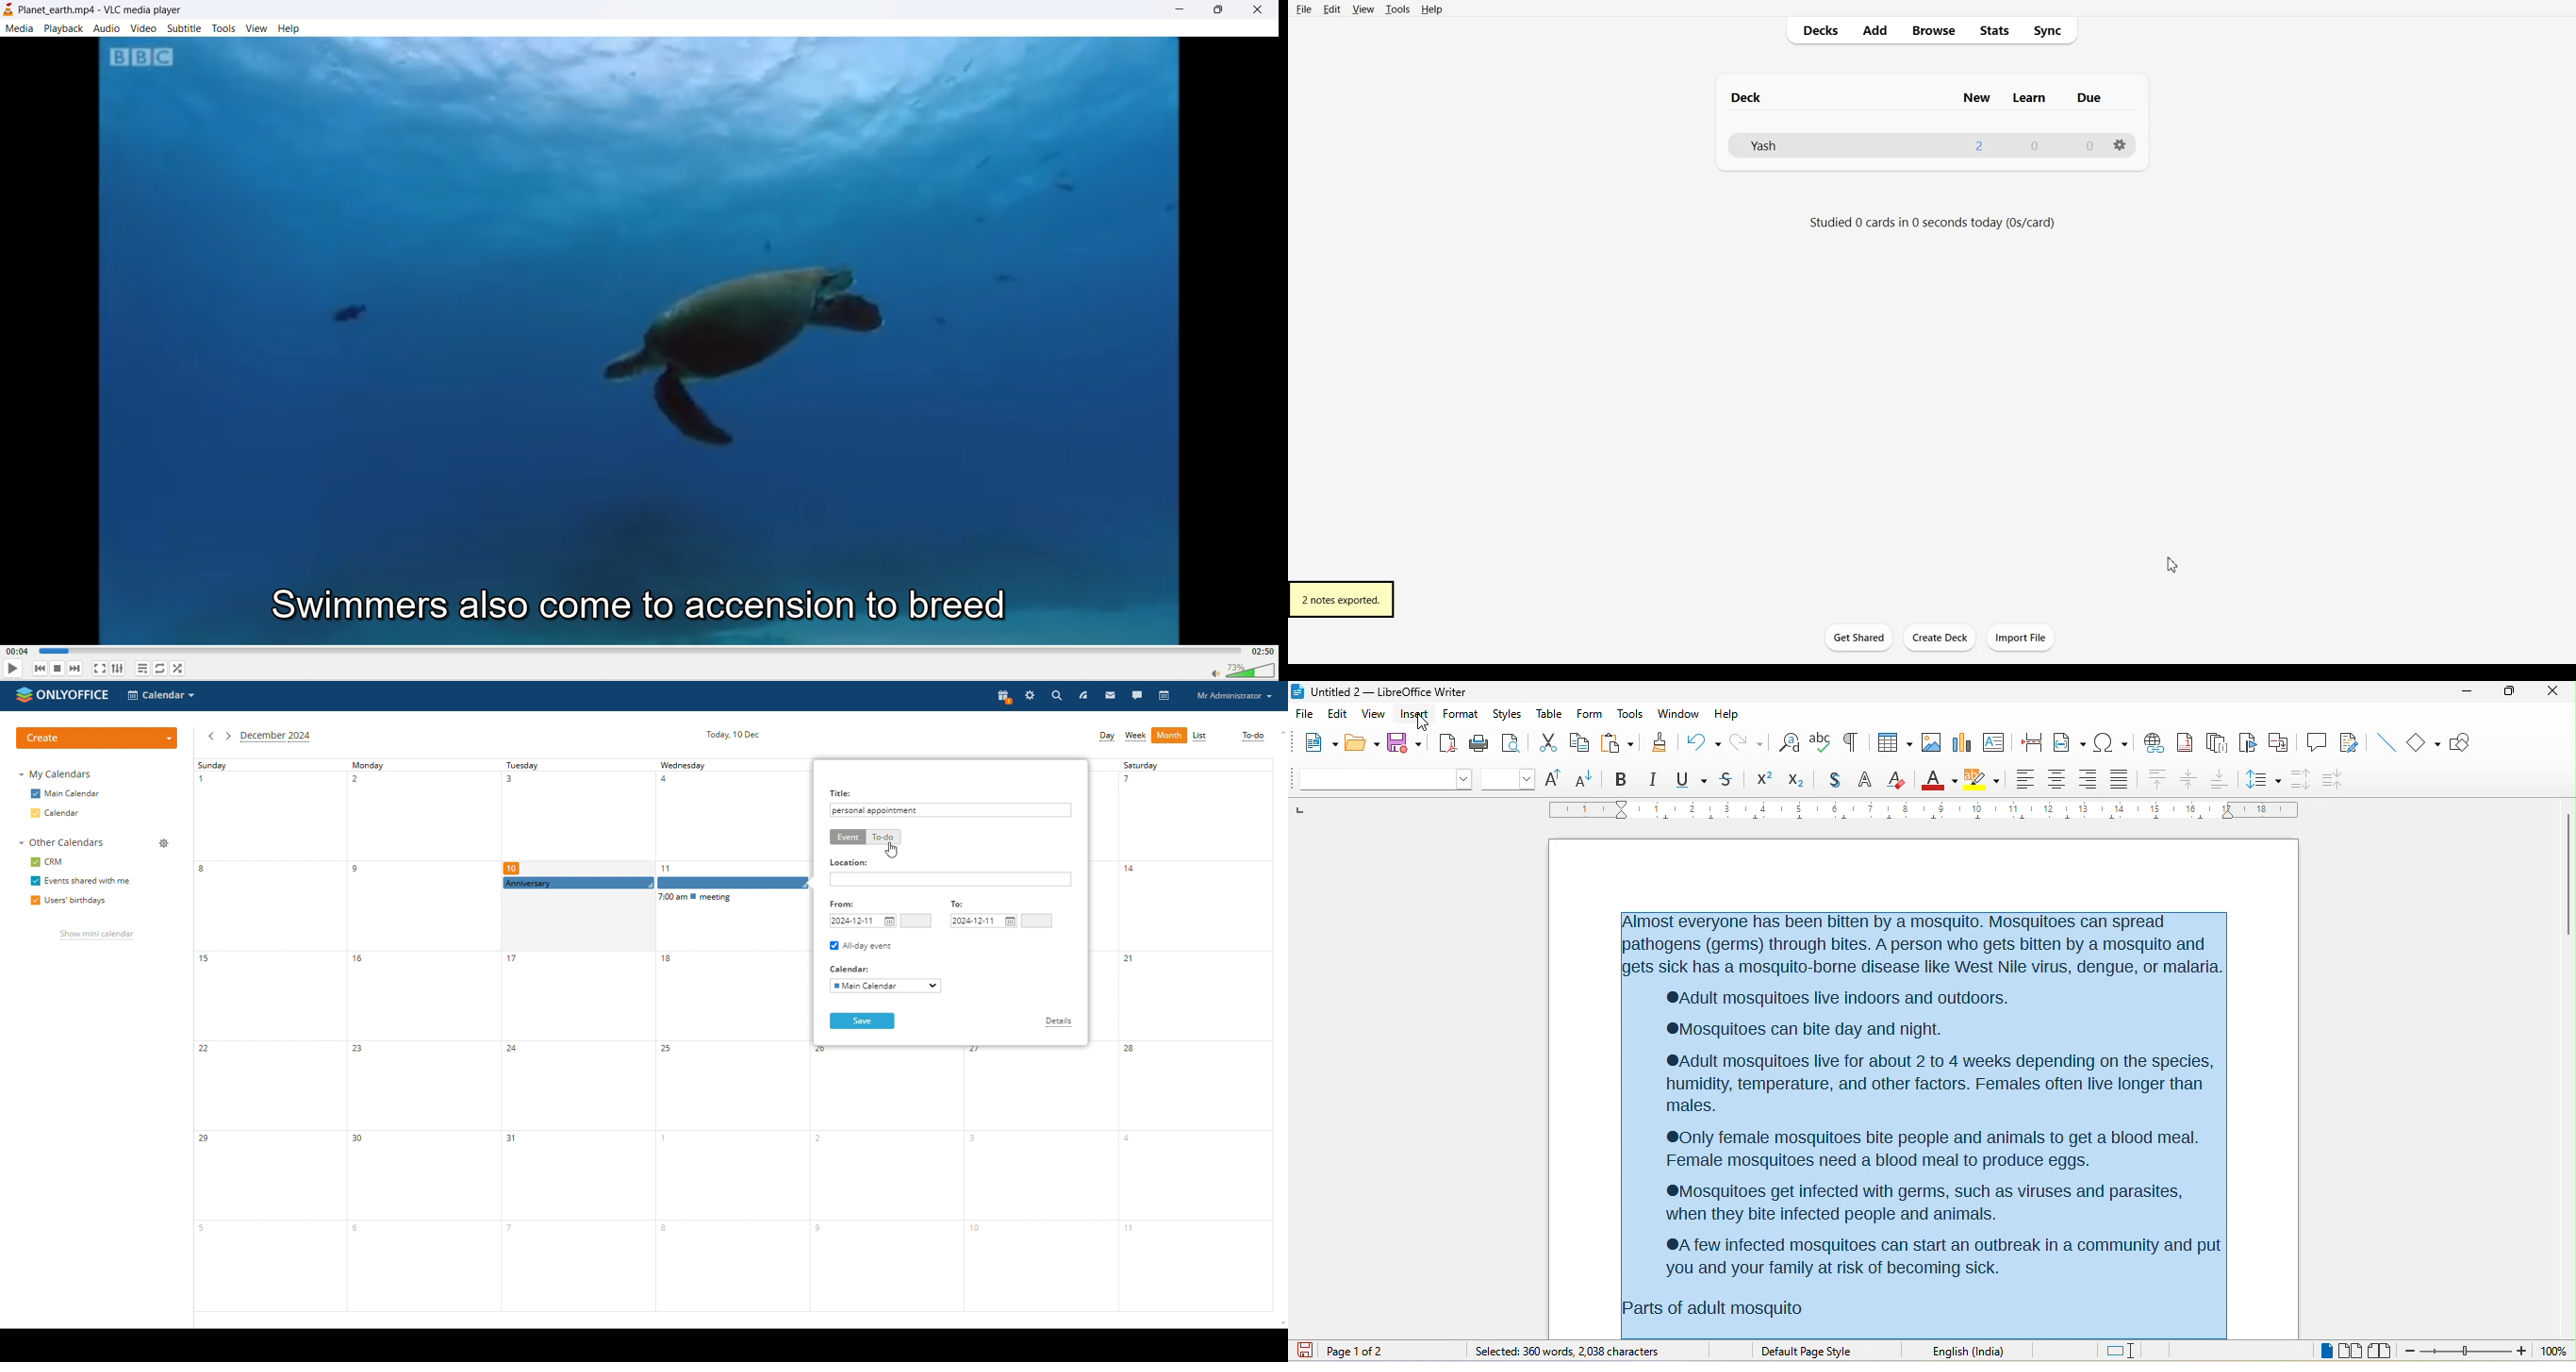  What do you see at coordinates (2188, 779) in the screenshot?
I see `center vertically` at bounding box center [2188, 779].